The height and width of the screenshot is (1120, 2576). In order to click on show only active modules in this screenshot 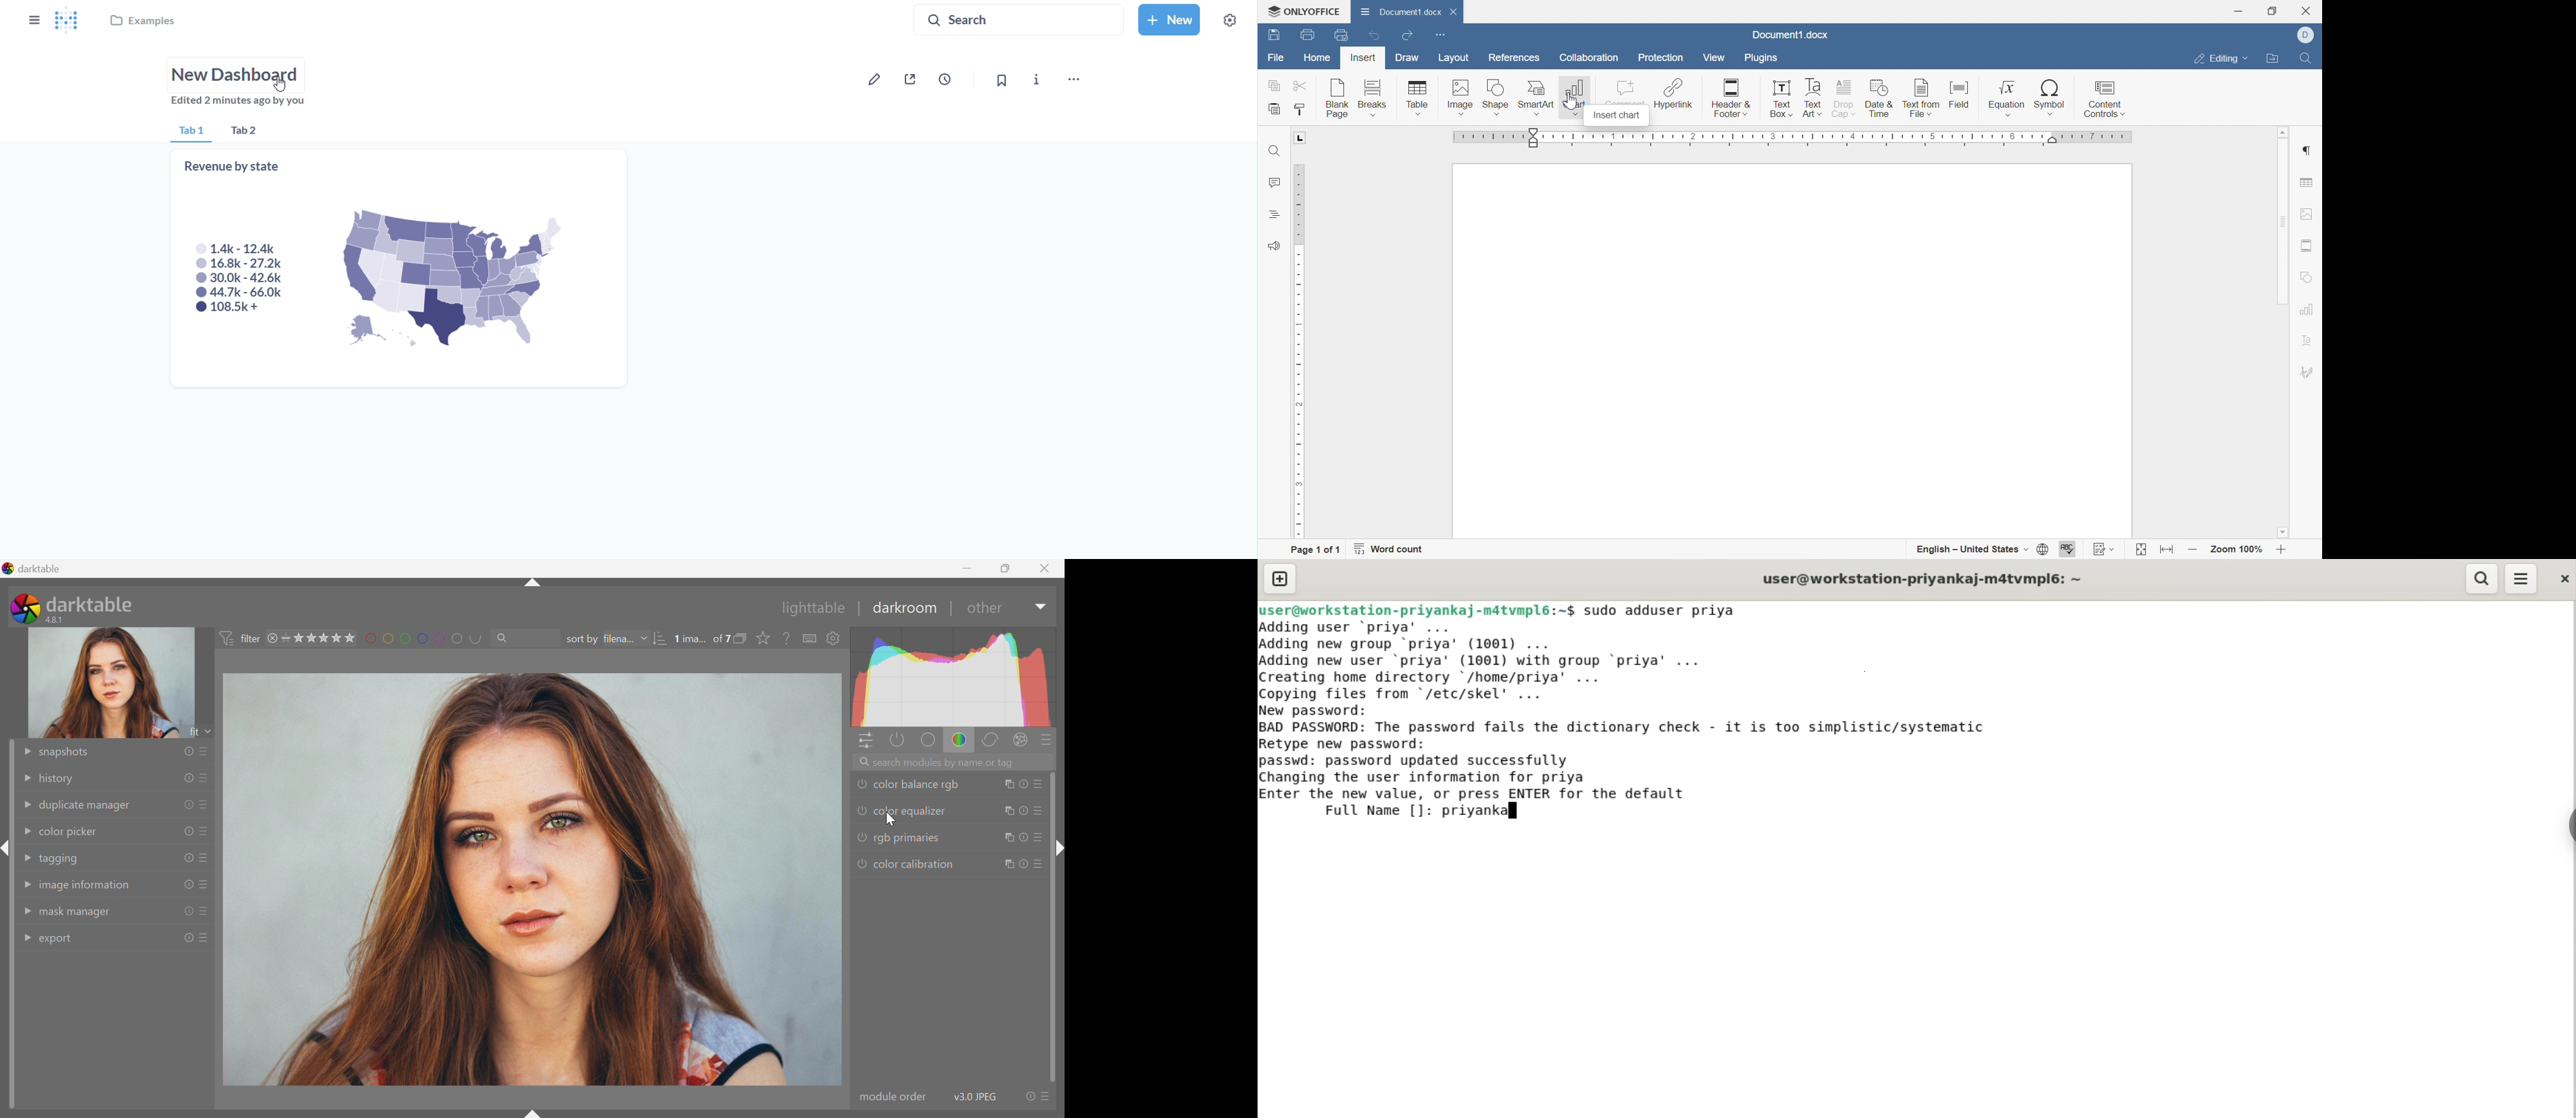, I will do `click(896, 739)`.